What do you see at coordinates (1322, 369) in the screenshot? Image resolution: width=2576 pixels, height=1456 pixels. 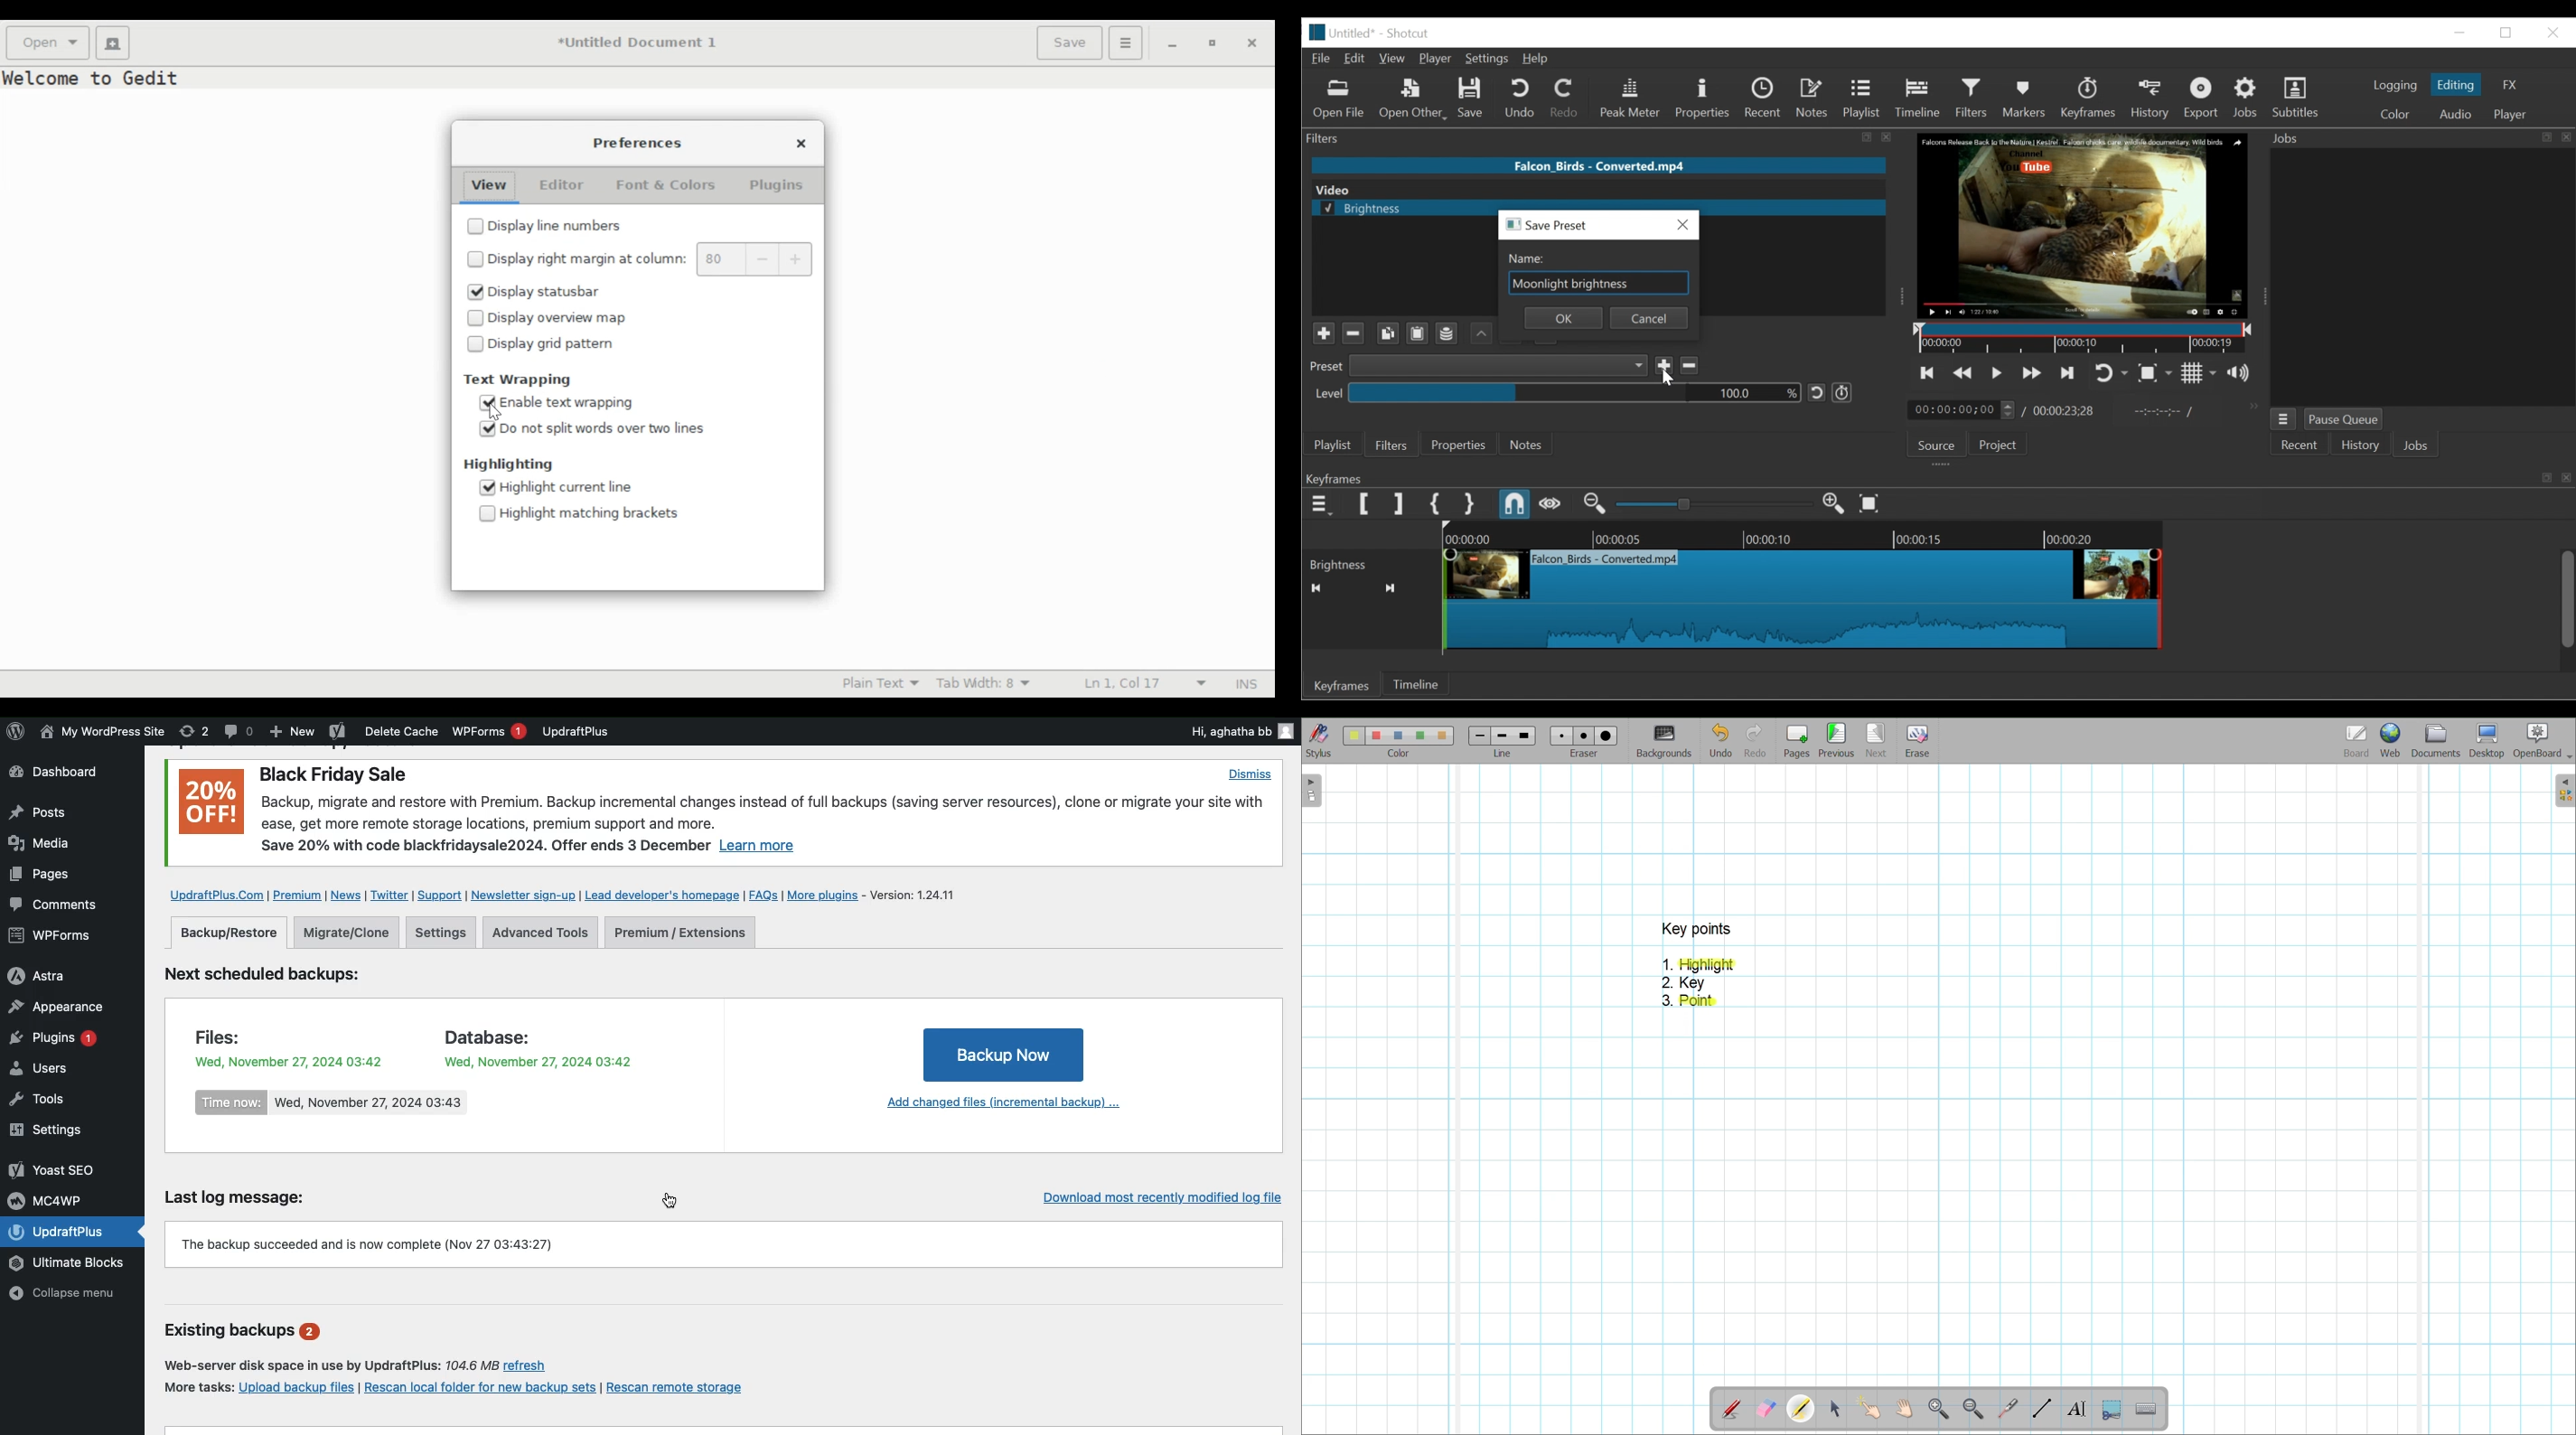 I see `Preset` at bounding box center [1322, 369].